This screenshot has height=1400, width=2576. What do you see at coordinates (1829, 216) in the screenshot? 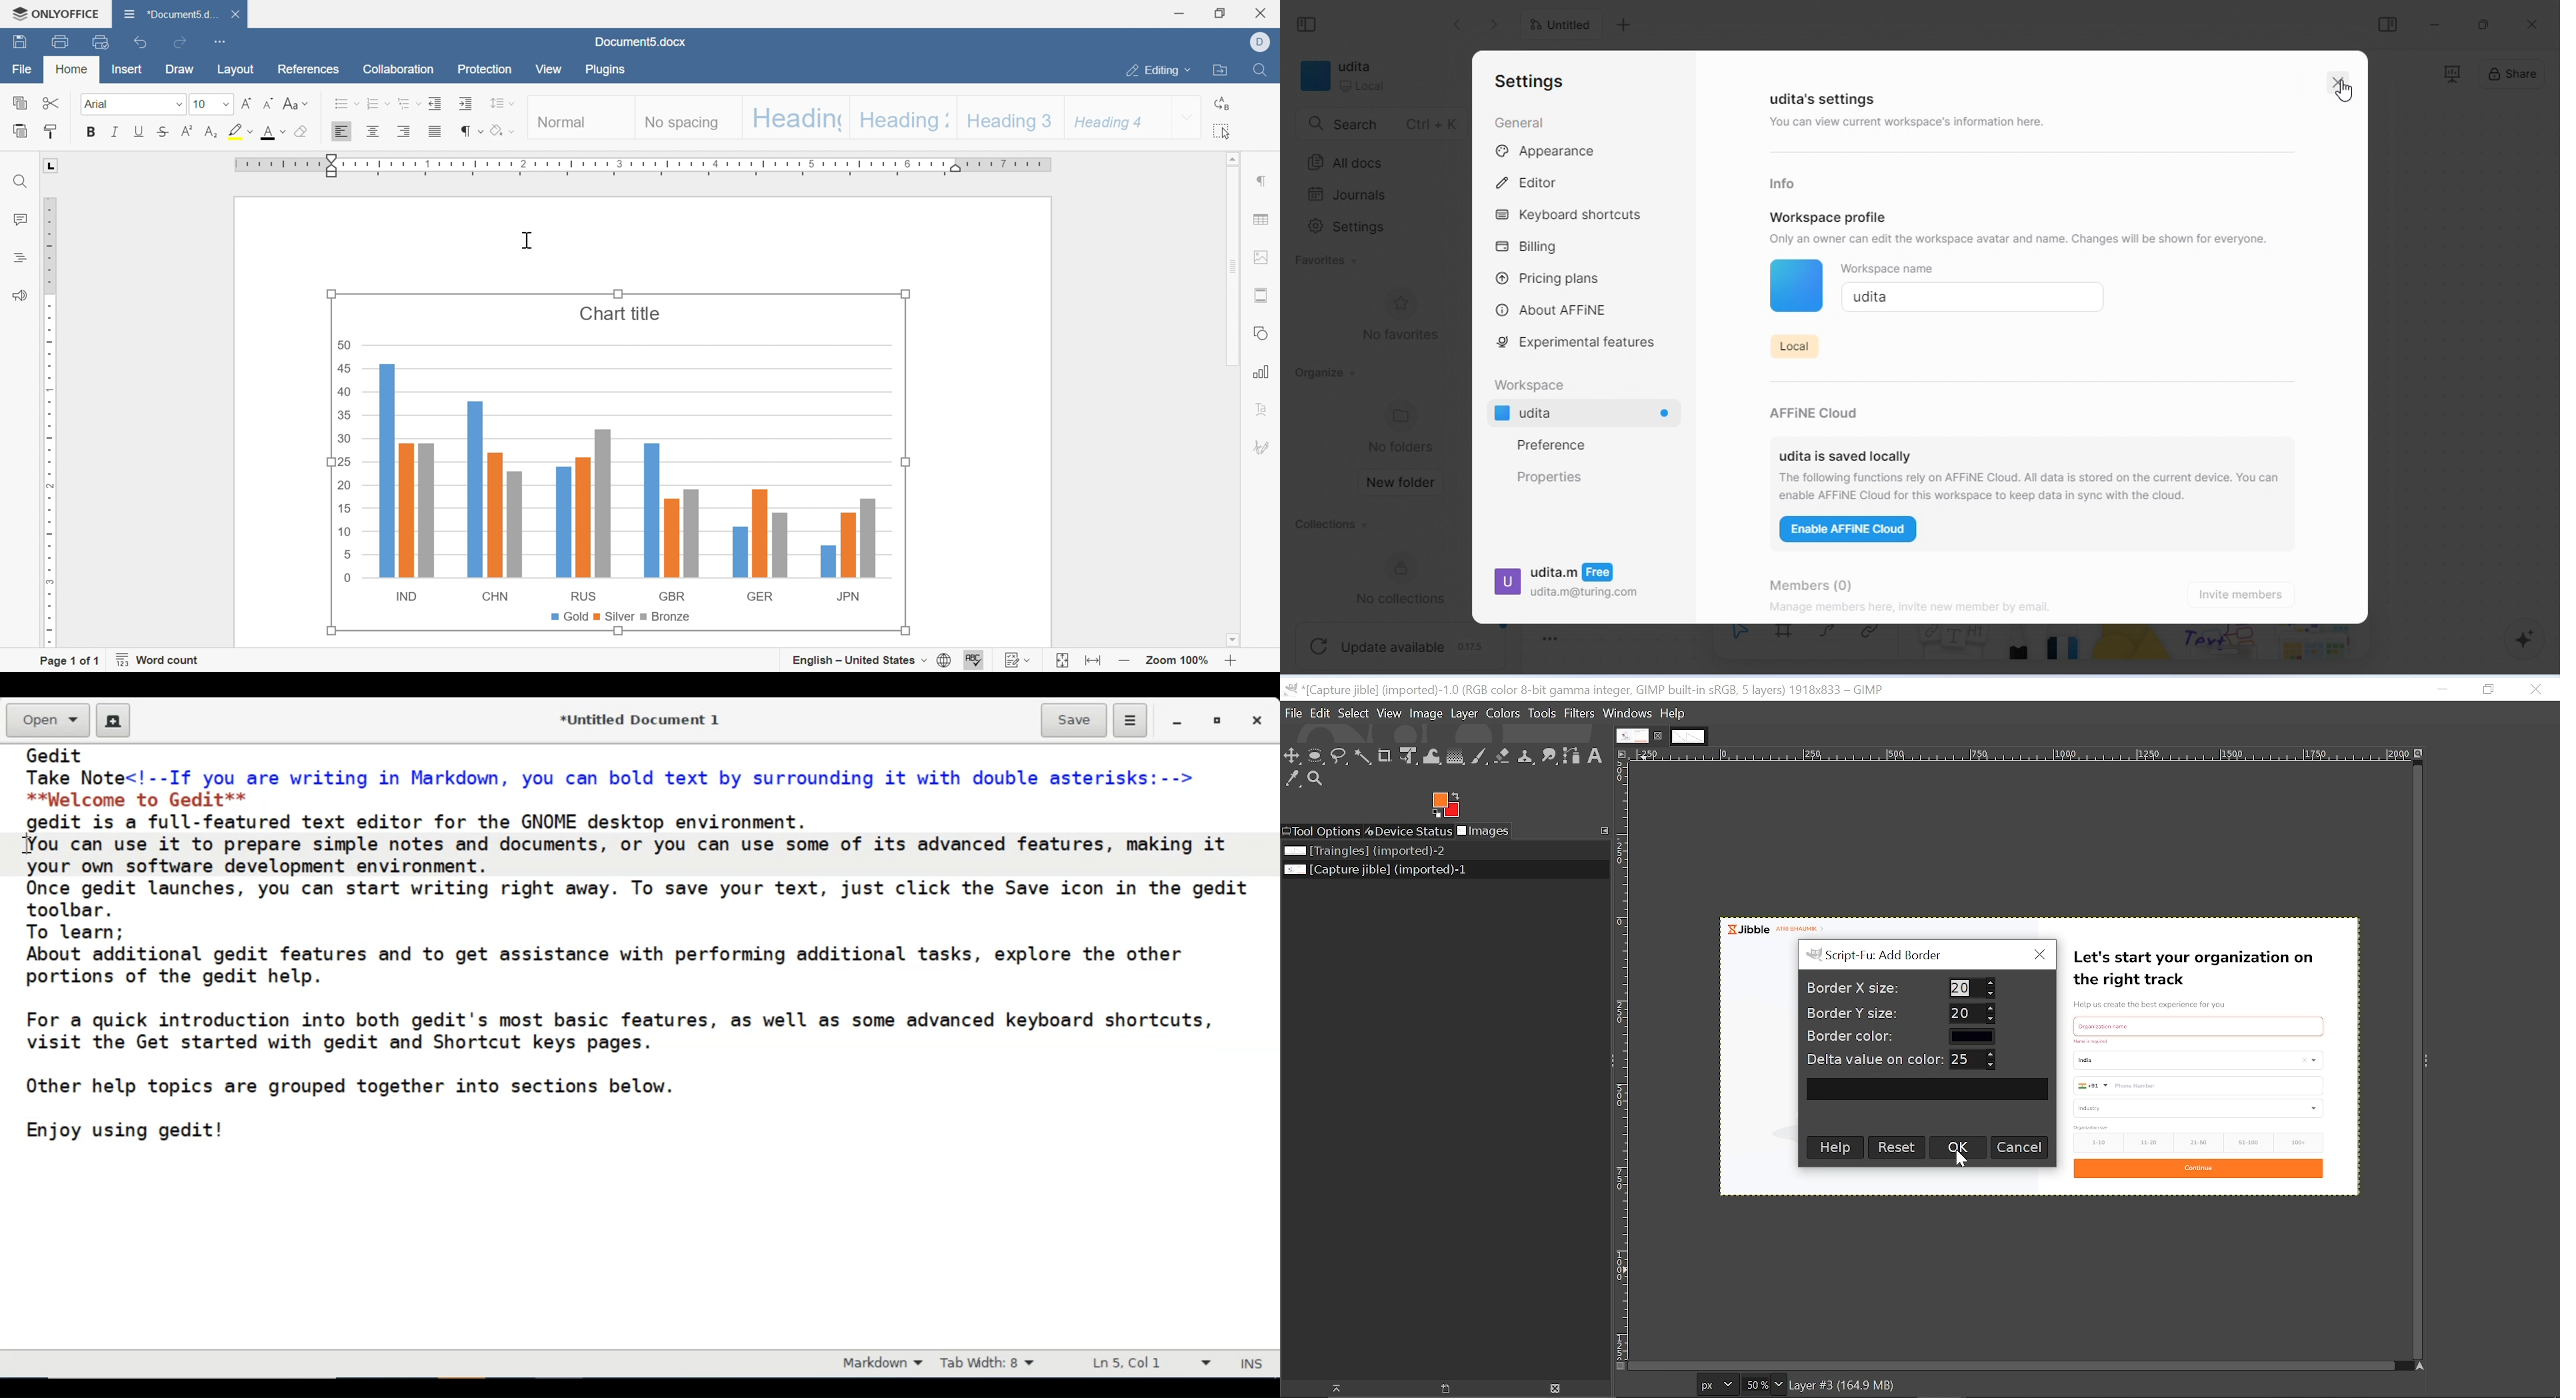
I see `workspace profile` at bounding box center [1829, 216].